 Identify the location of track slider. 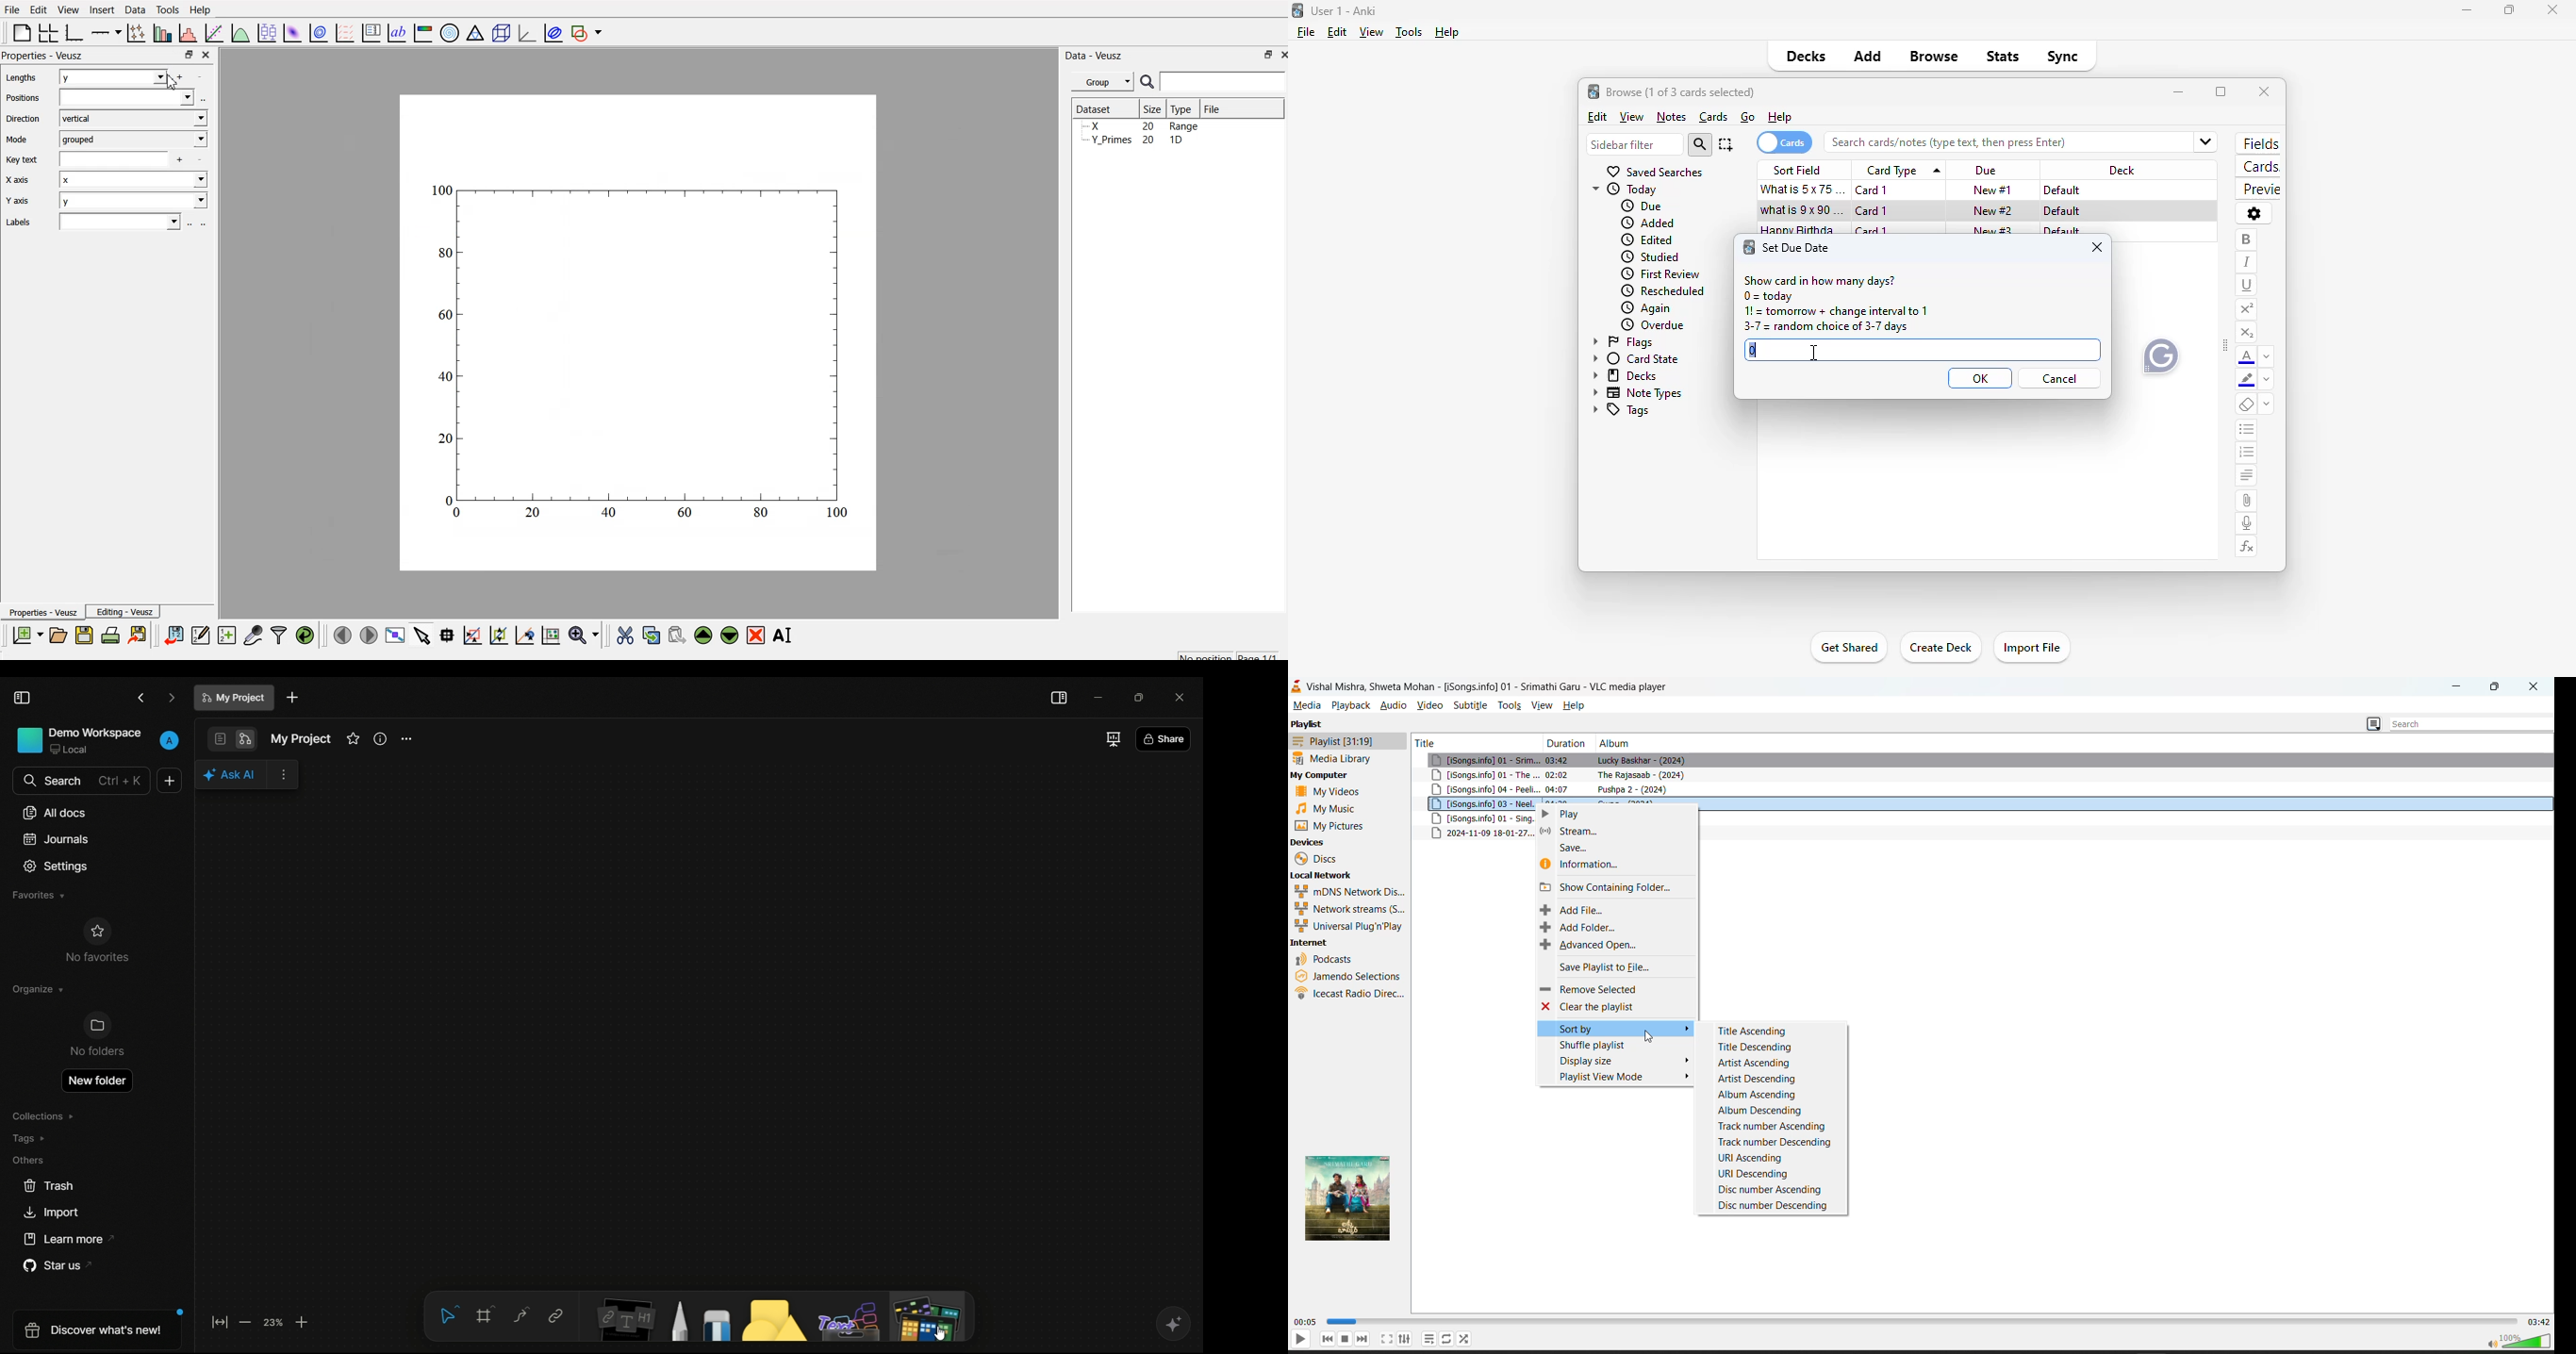
(1919, 1322).